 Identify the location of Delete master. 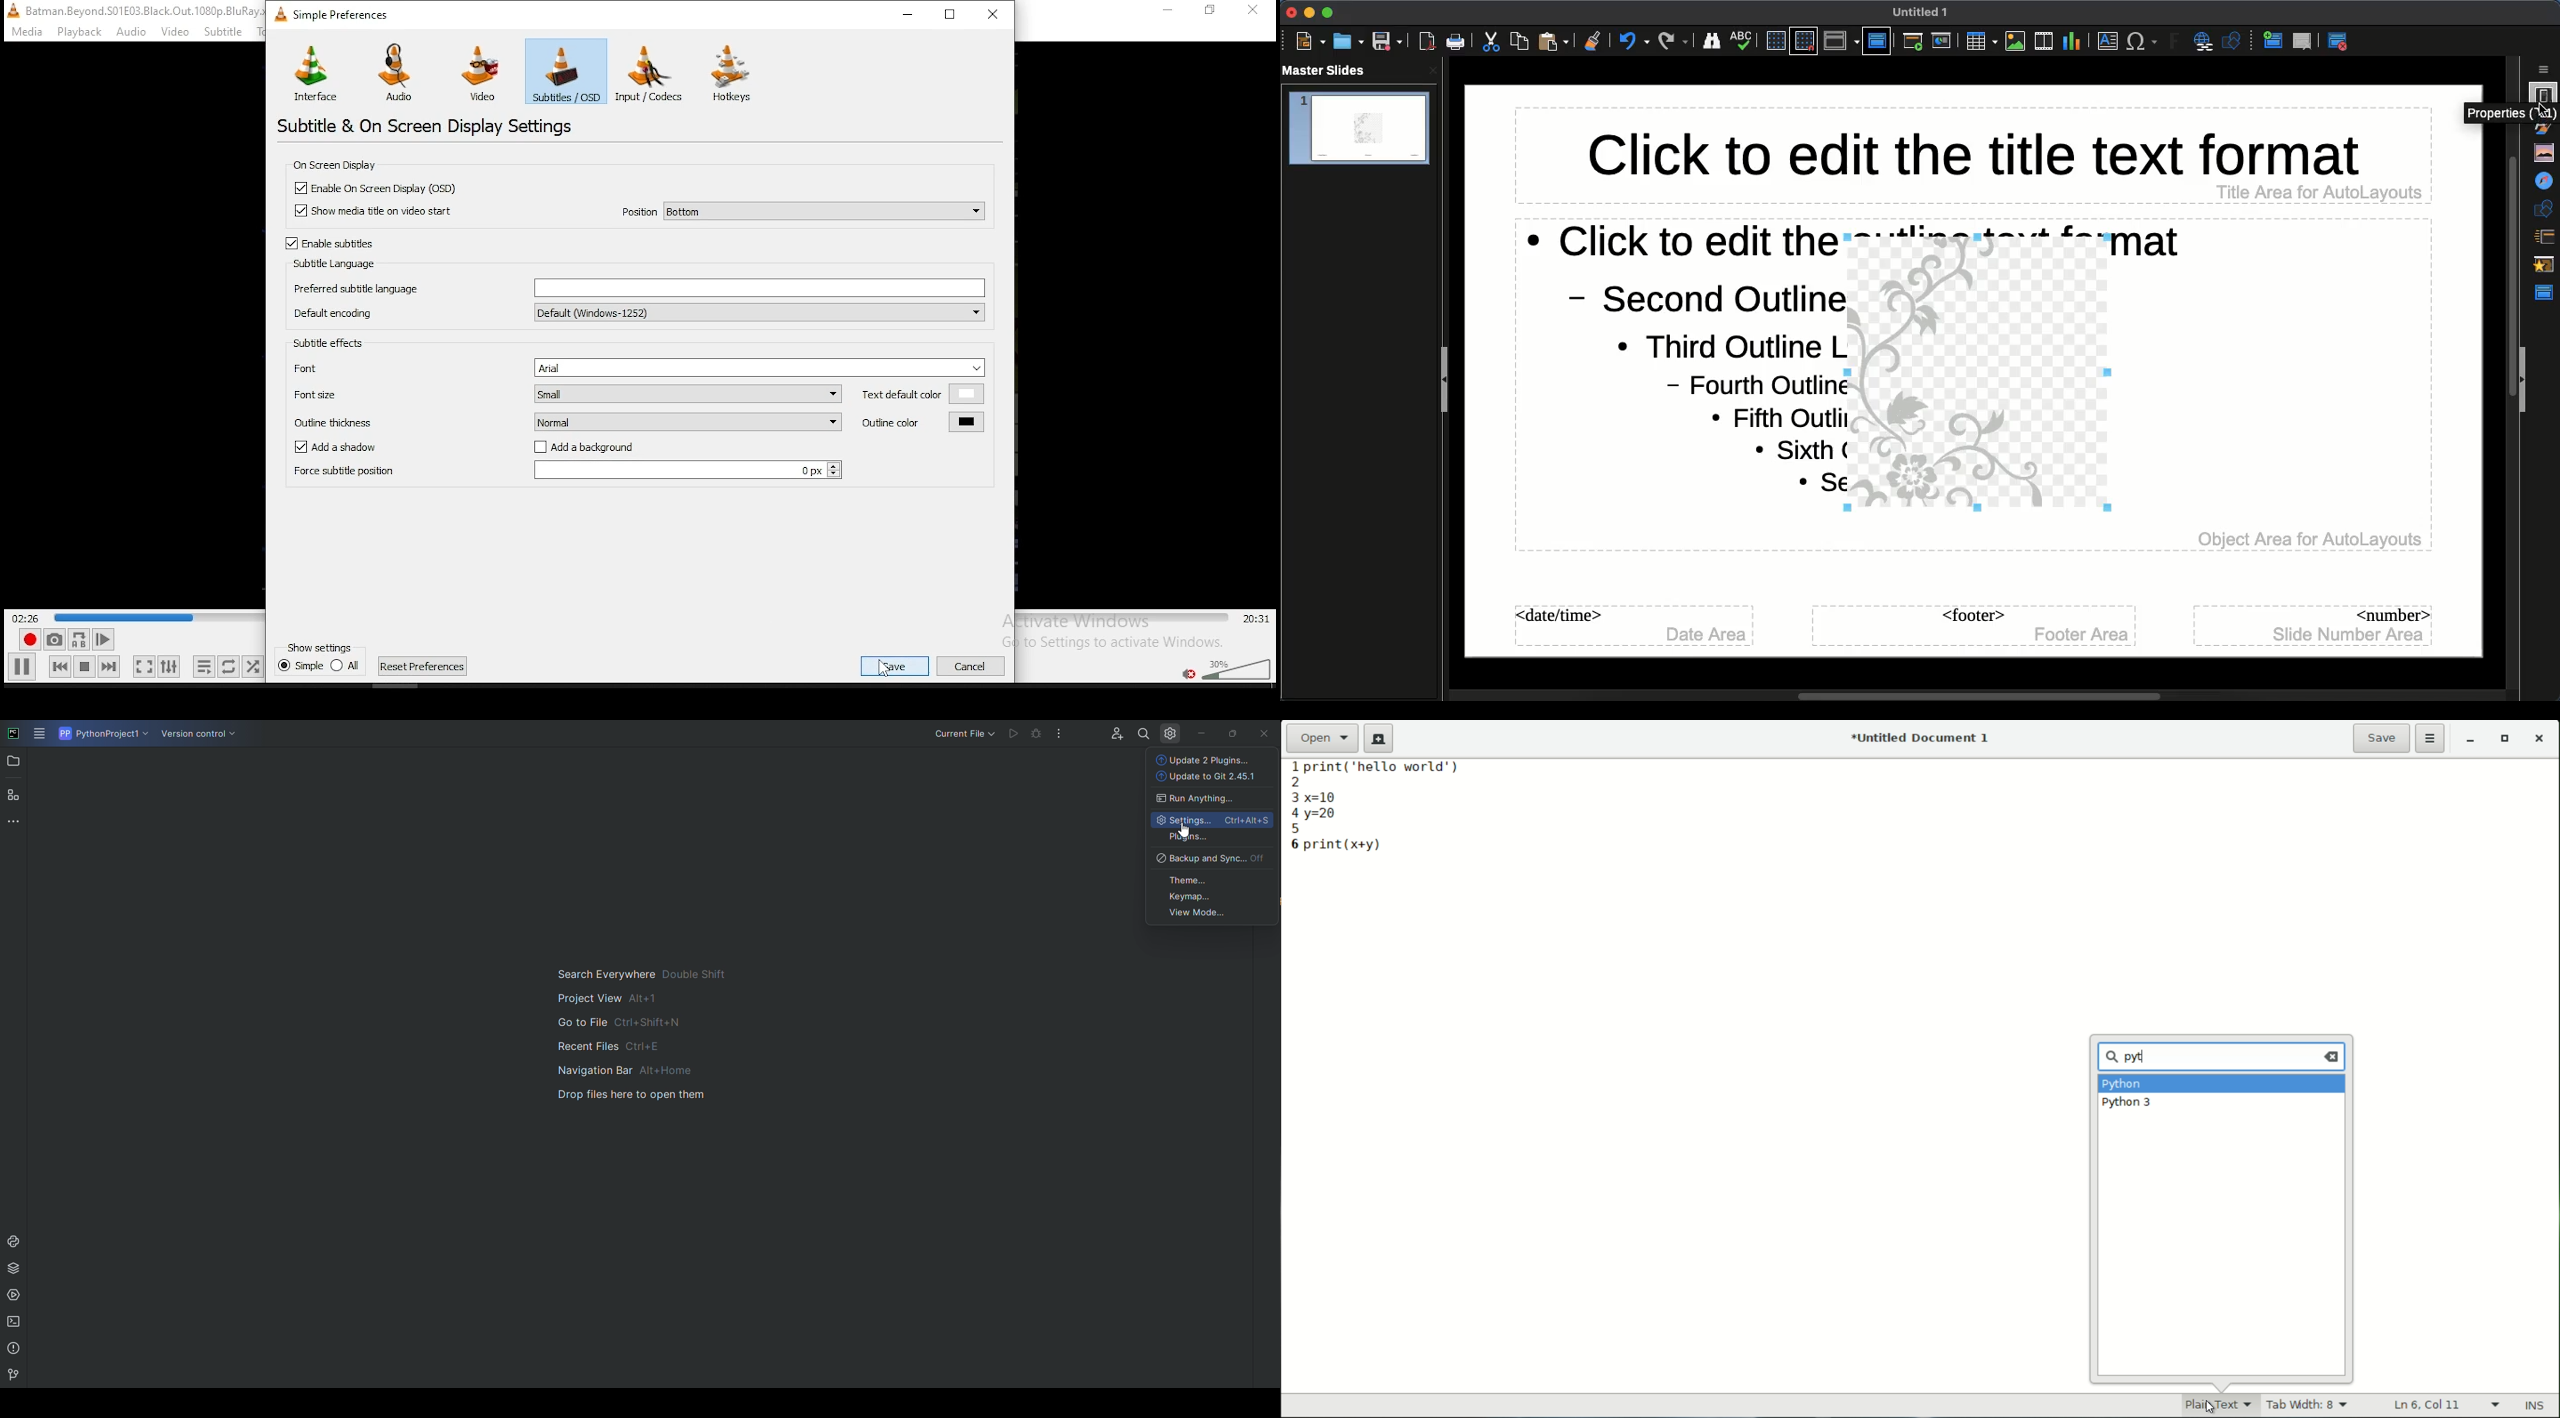
(2303, 41).